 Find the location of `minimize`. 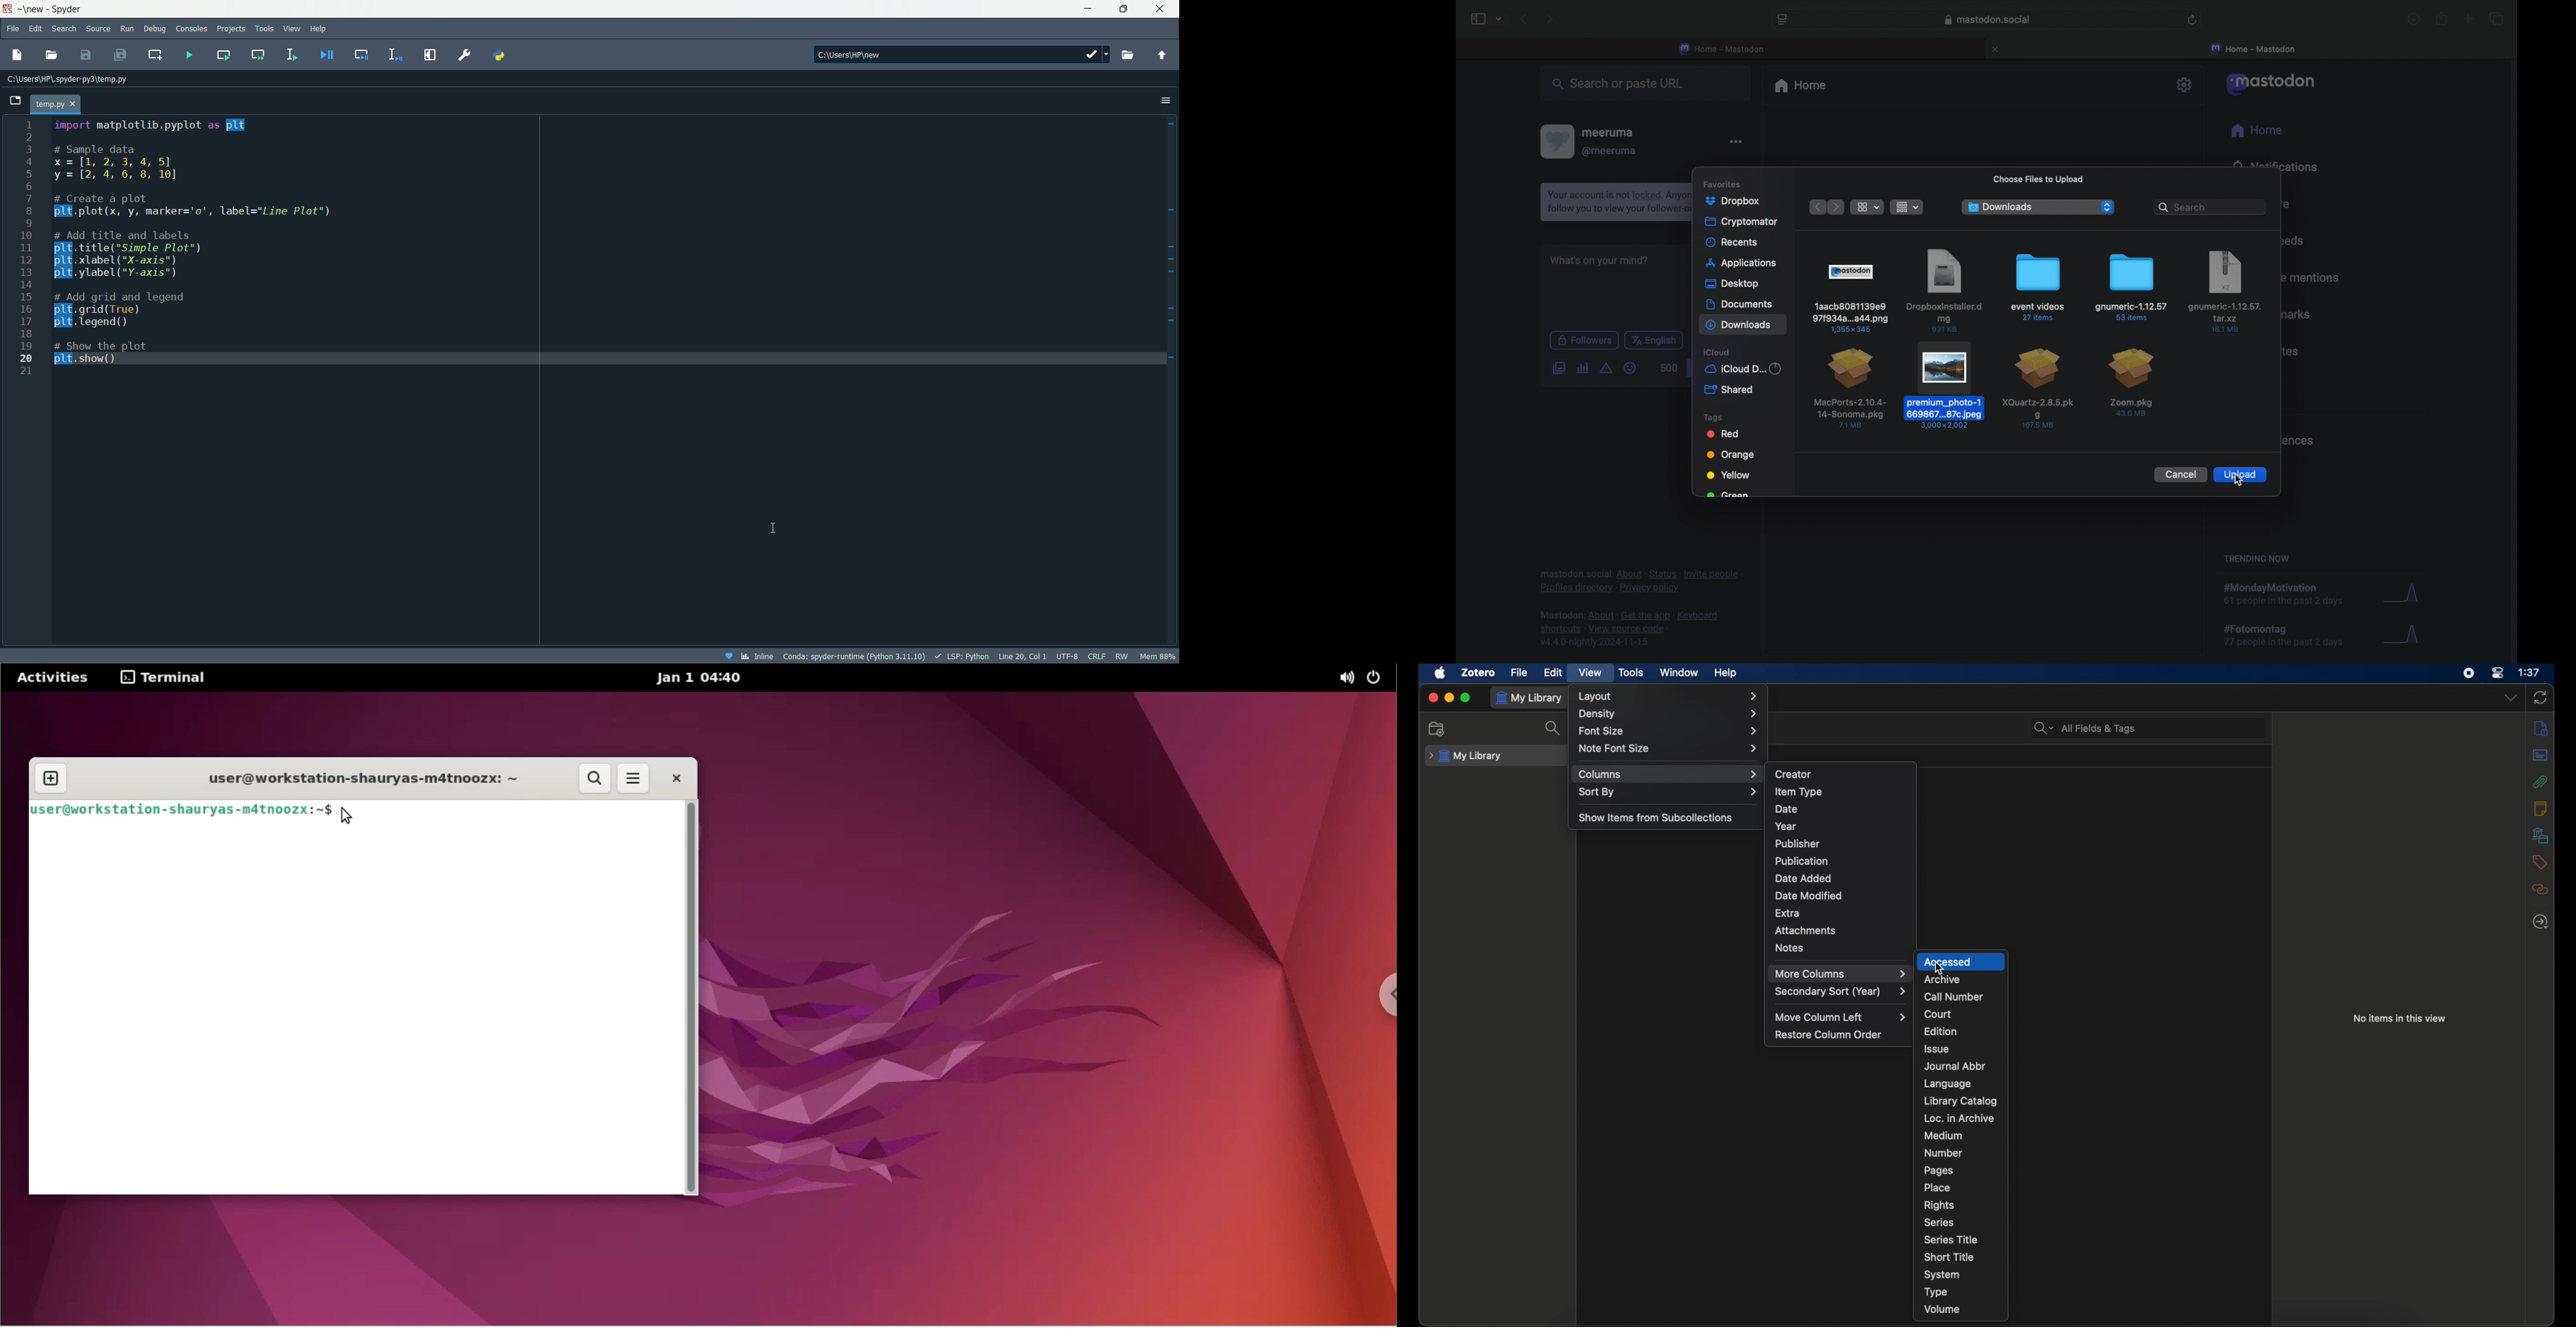

minimize is located at coordinates (1449, 697).